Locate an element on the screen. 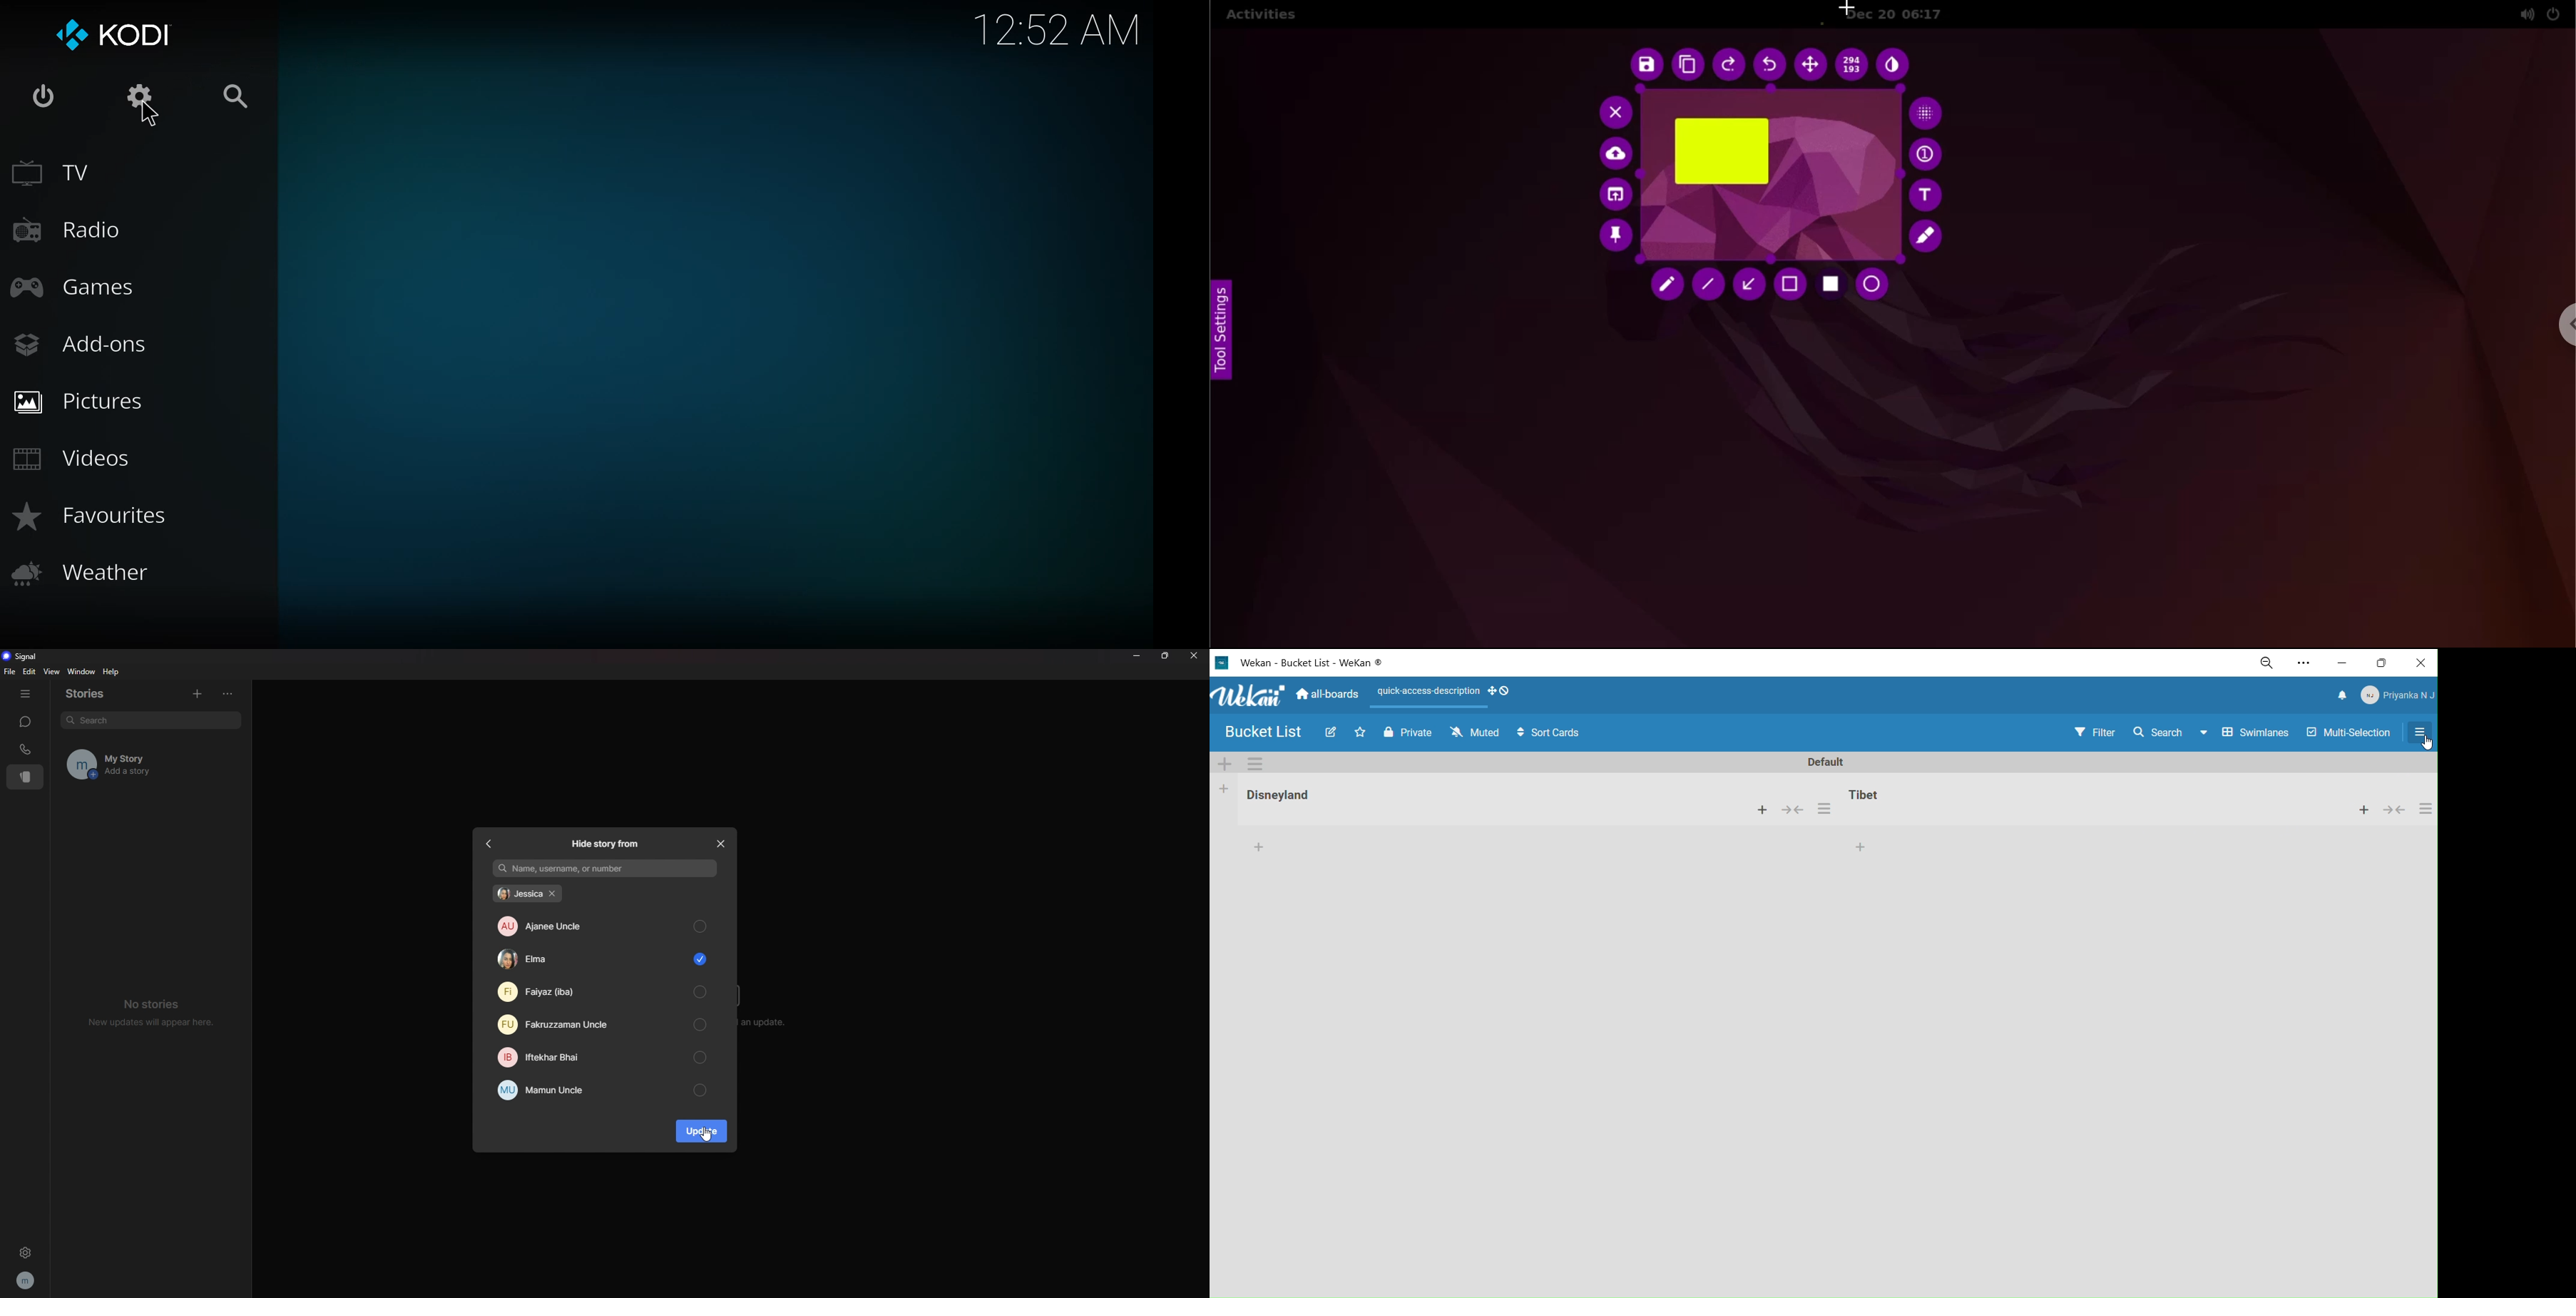  card settings is located at coordinates (1825, 813).